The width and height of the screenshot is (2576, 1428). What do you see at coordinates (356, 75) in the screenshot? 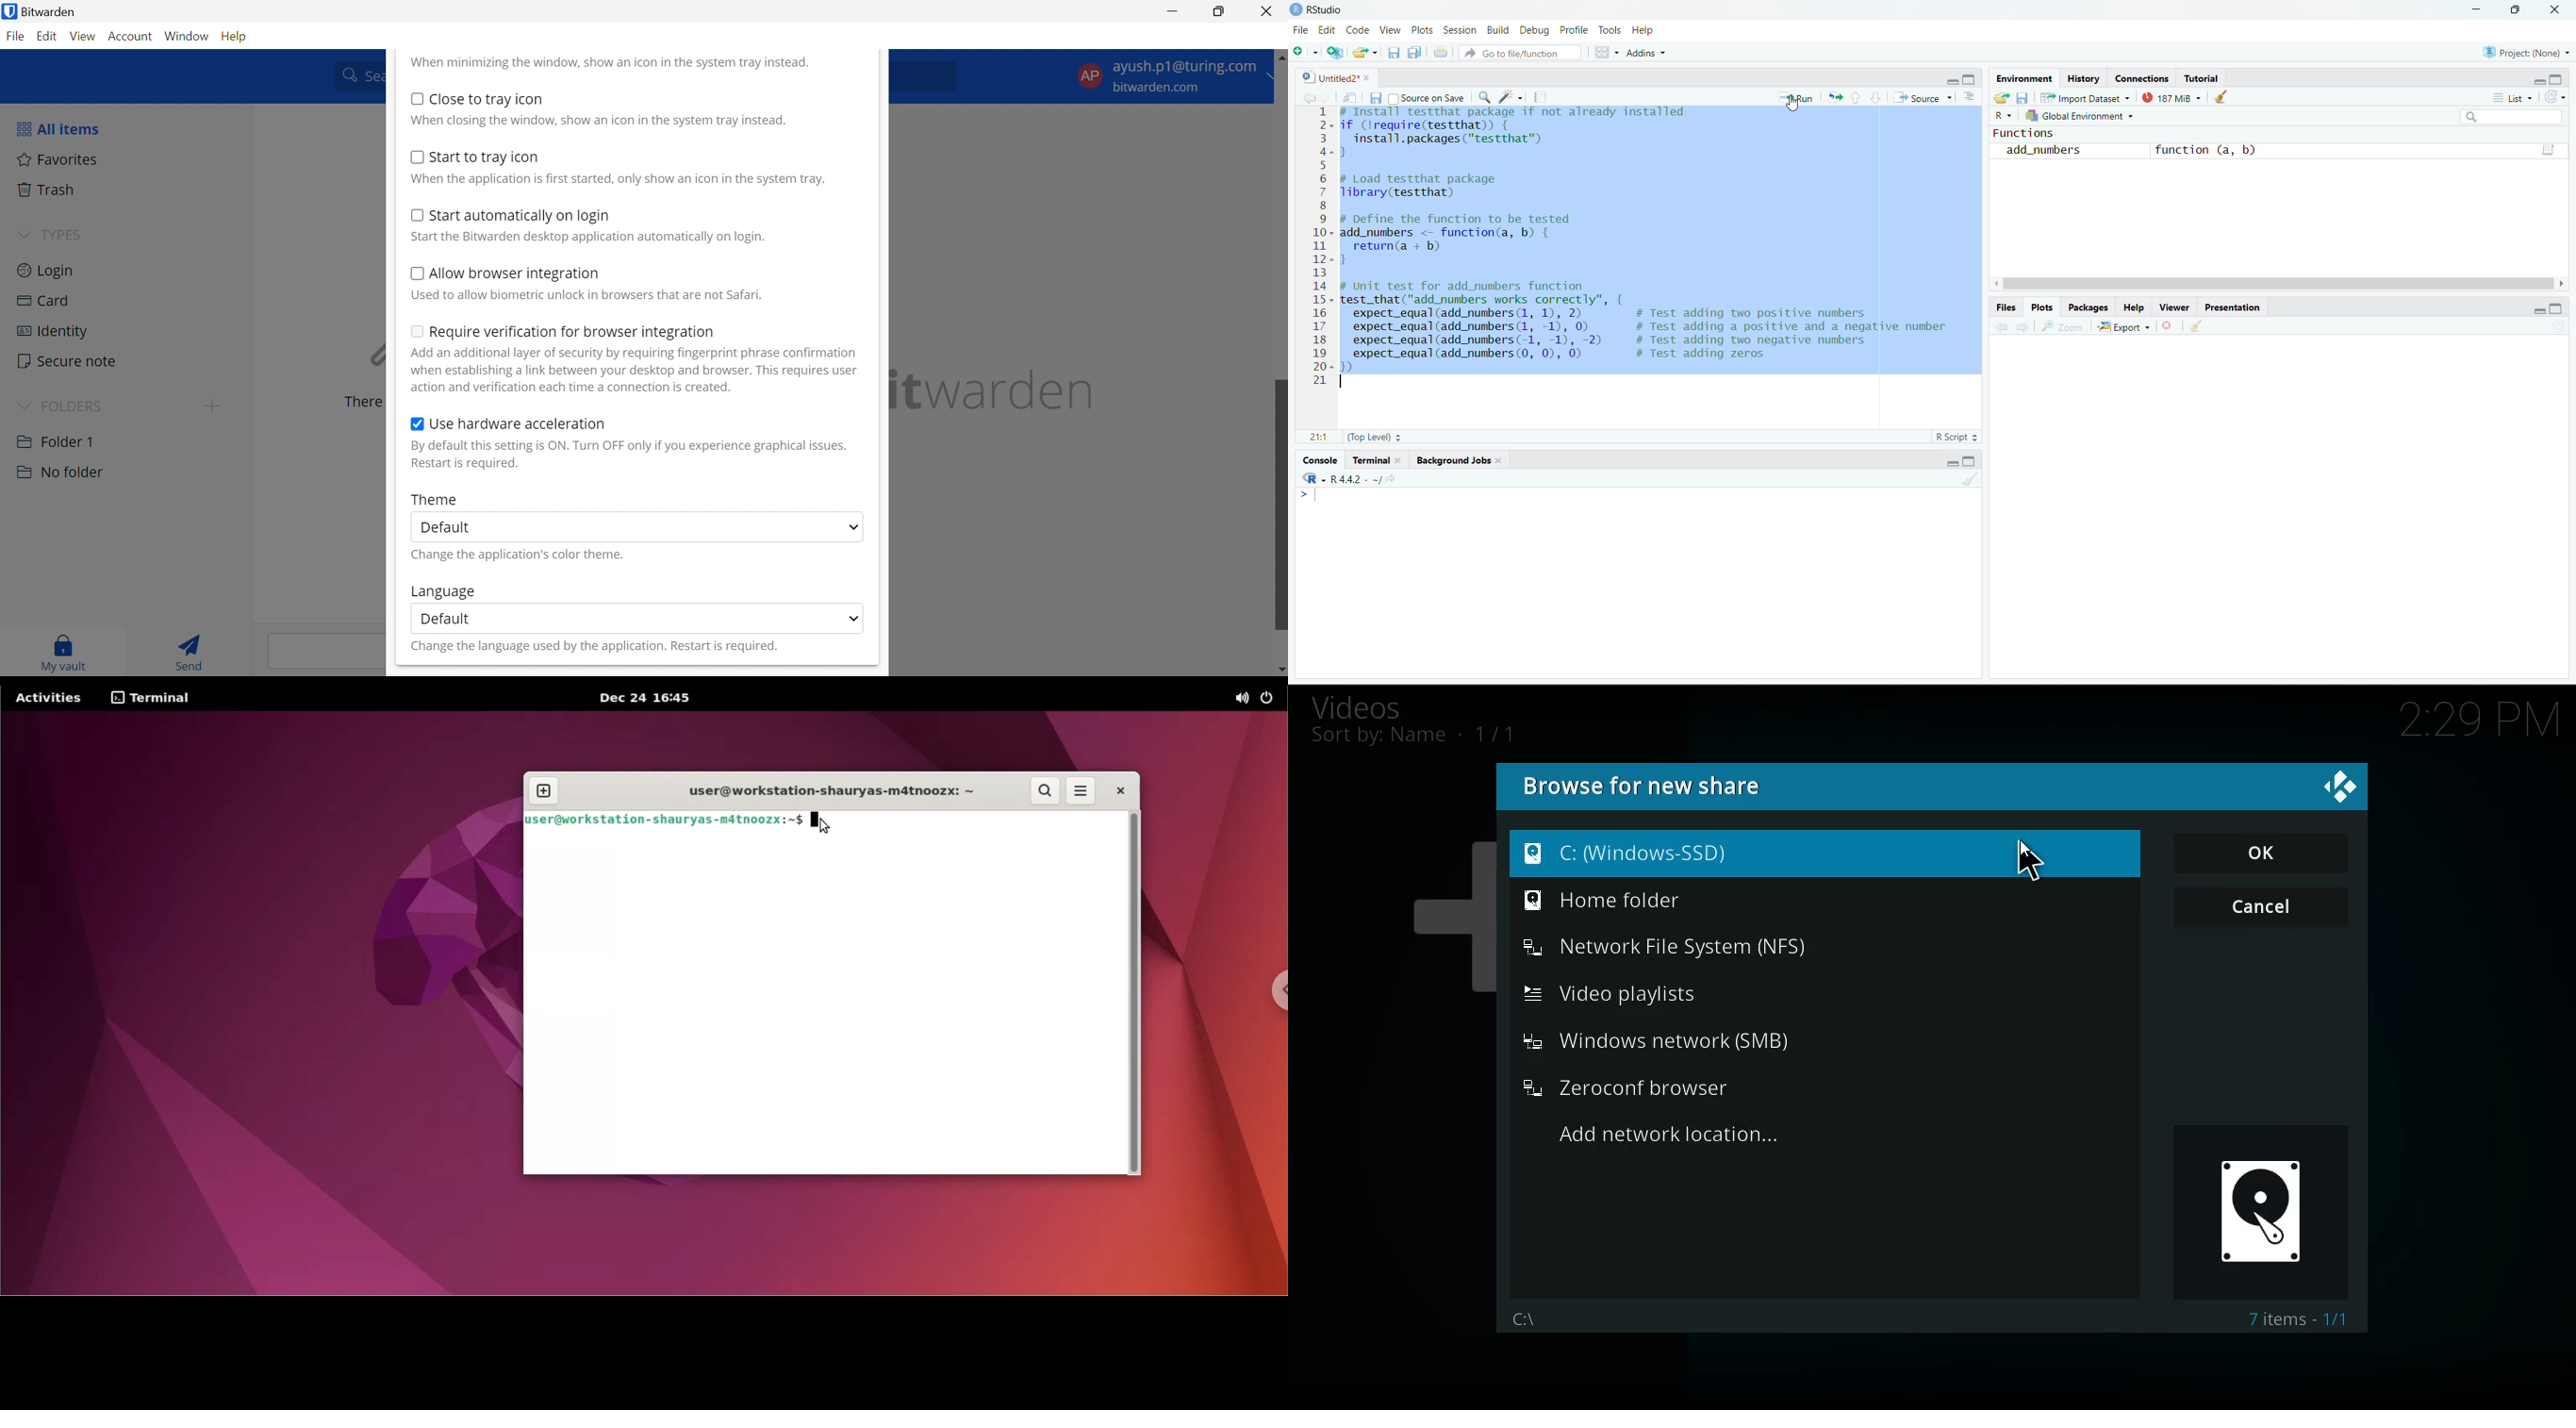
I see `Search vault` at bounding box center [356, 75].